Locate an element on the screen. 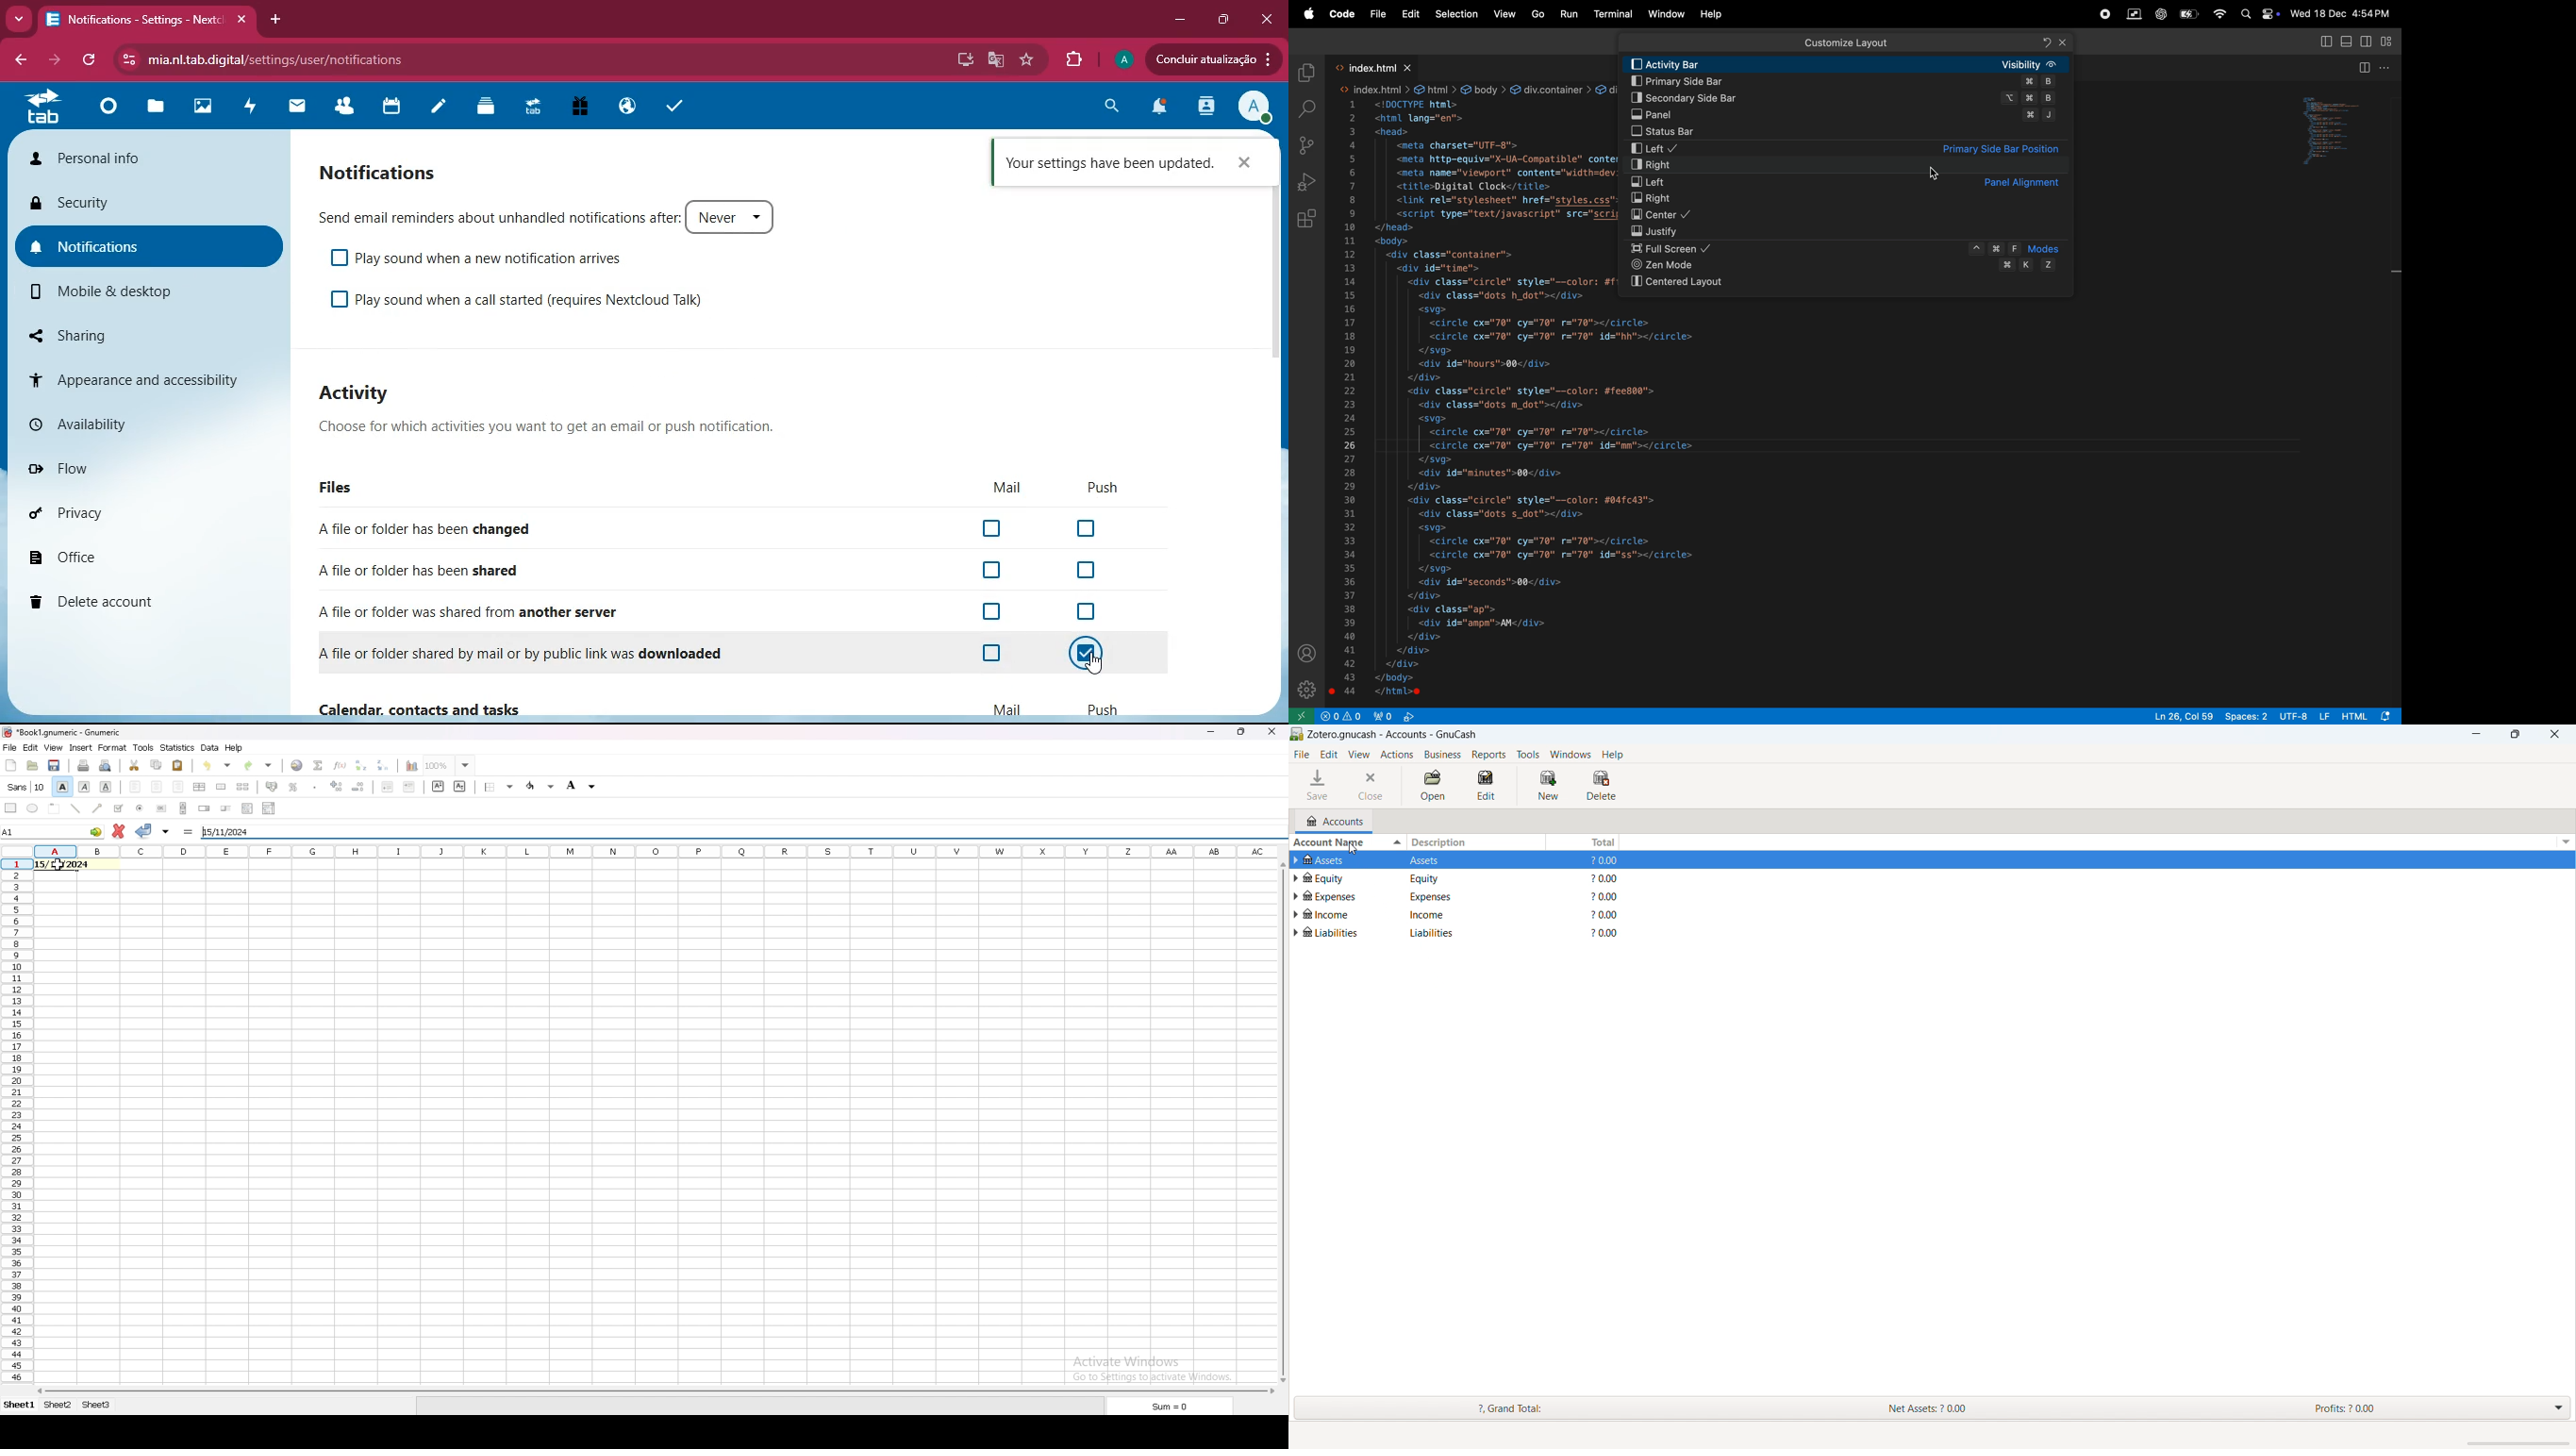 Image resolution: width=2576 pixels, height=1456 pixels. mail is located at coordinates (1015, 488).